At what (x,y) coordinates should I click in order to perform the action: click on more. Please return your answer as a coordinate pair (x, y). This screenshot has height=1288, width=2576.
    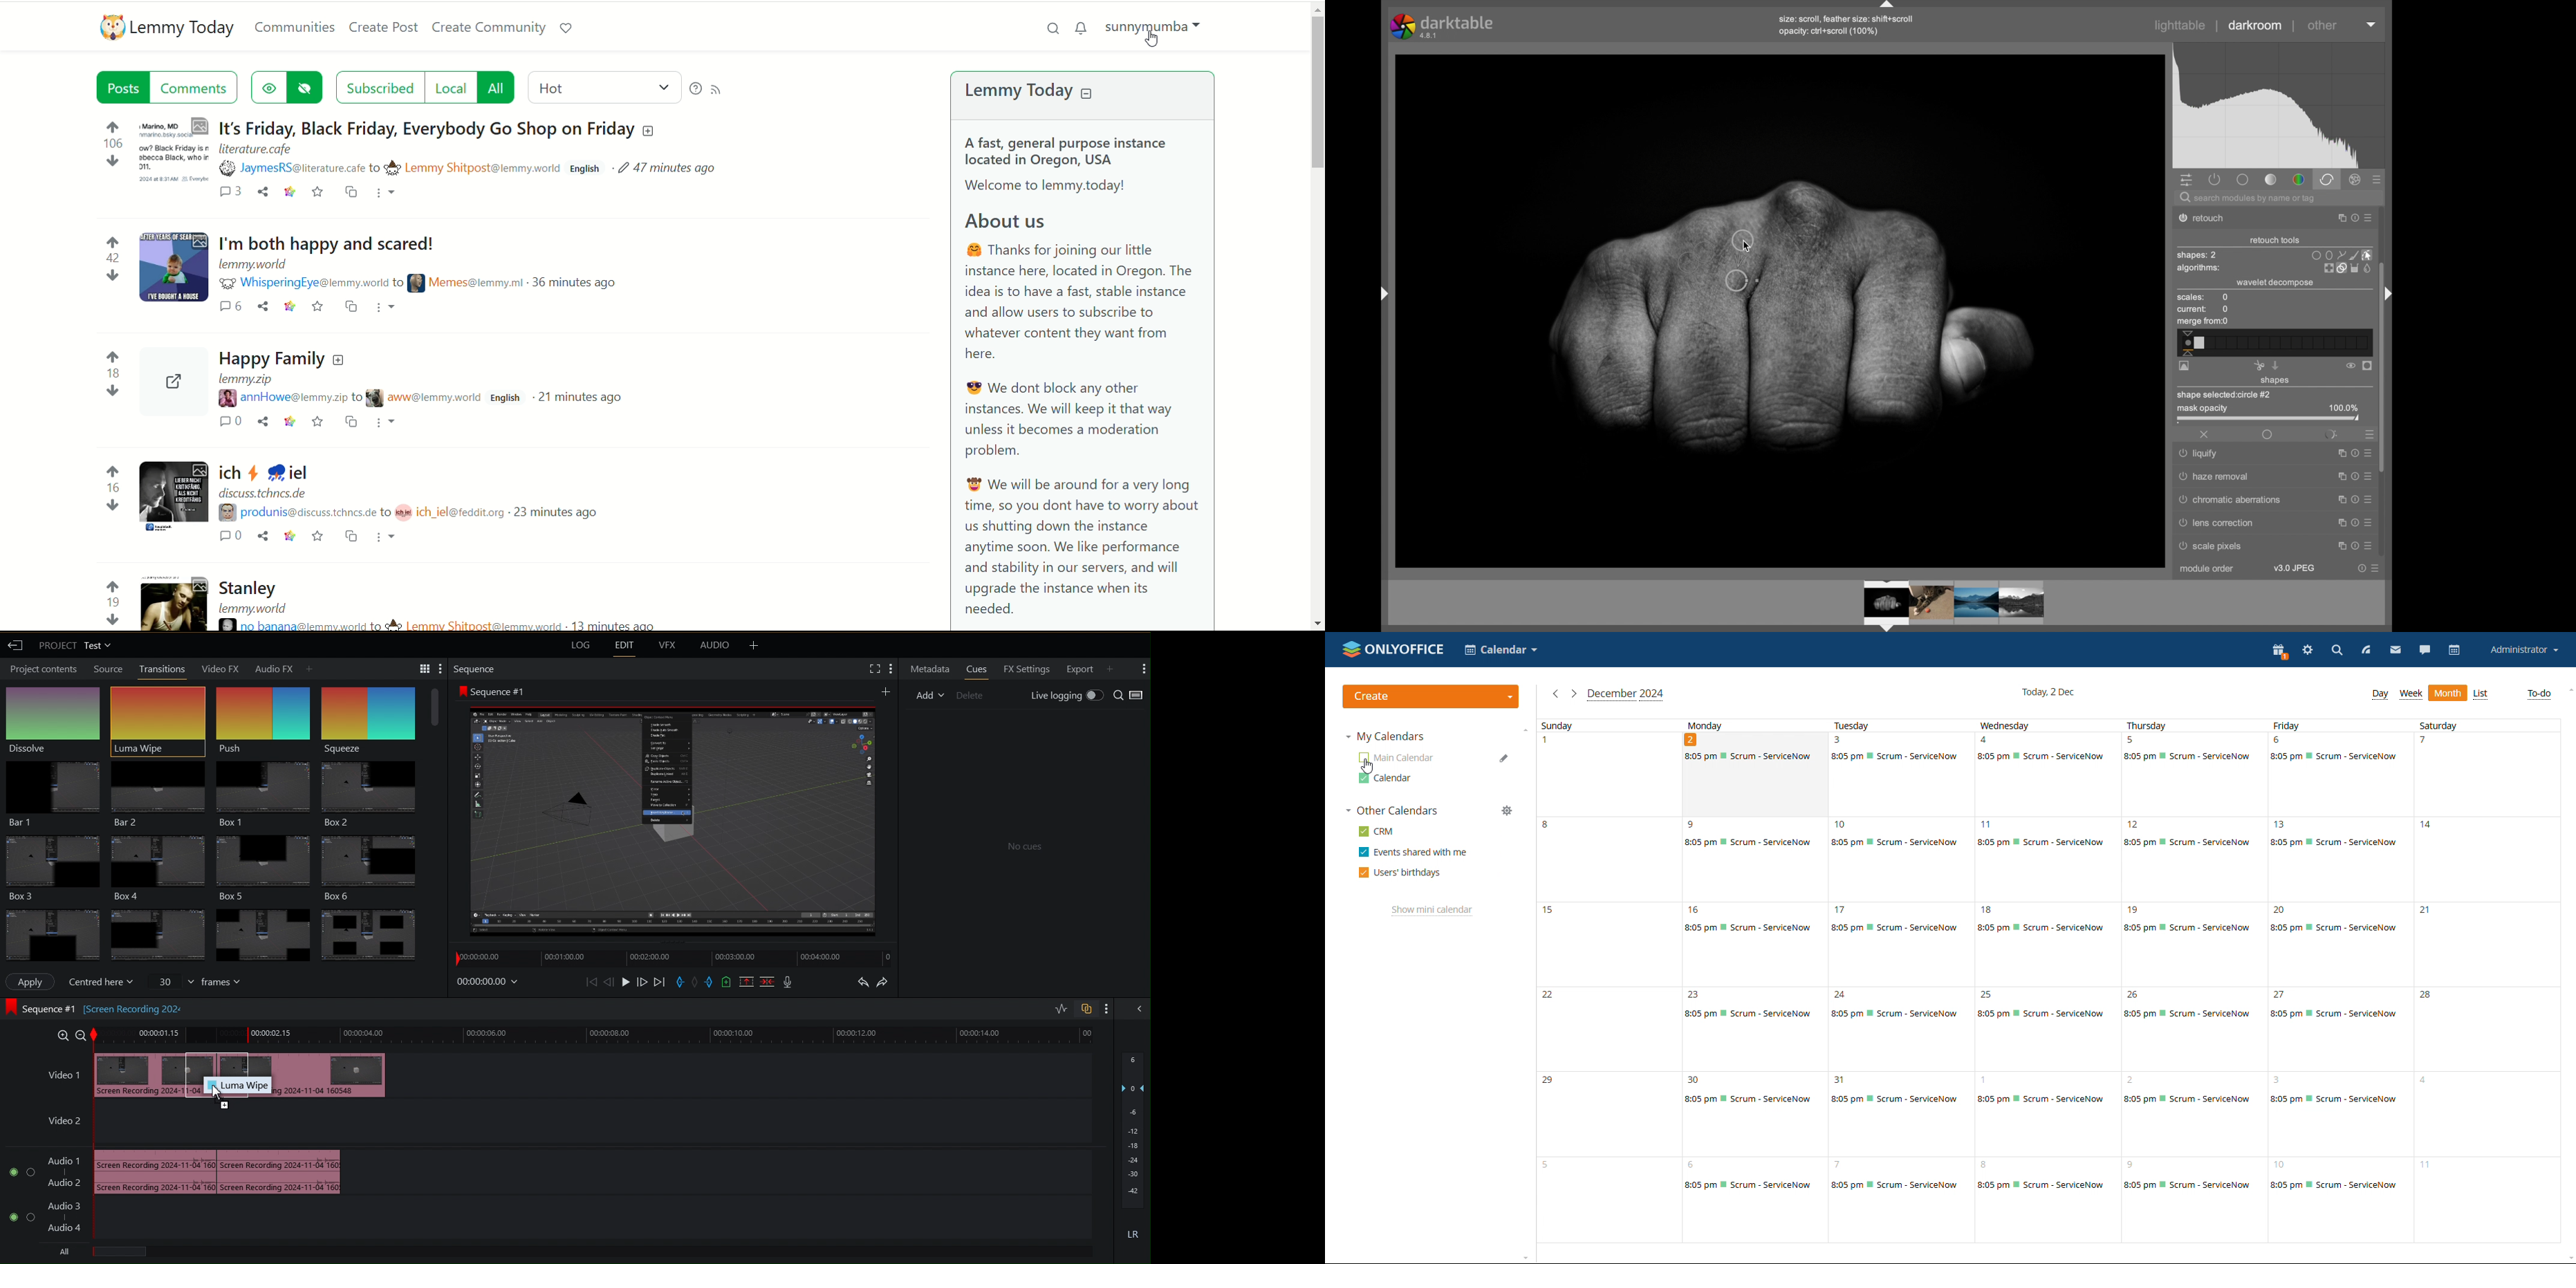
    Looking at the image, I should click on (388, 195).